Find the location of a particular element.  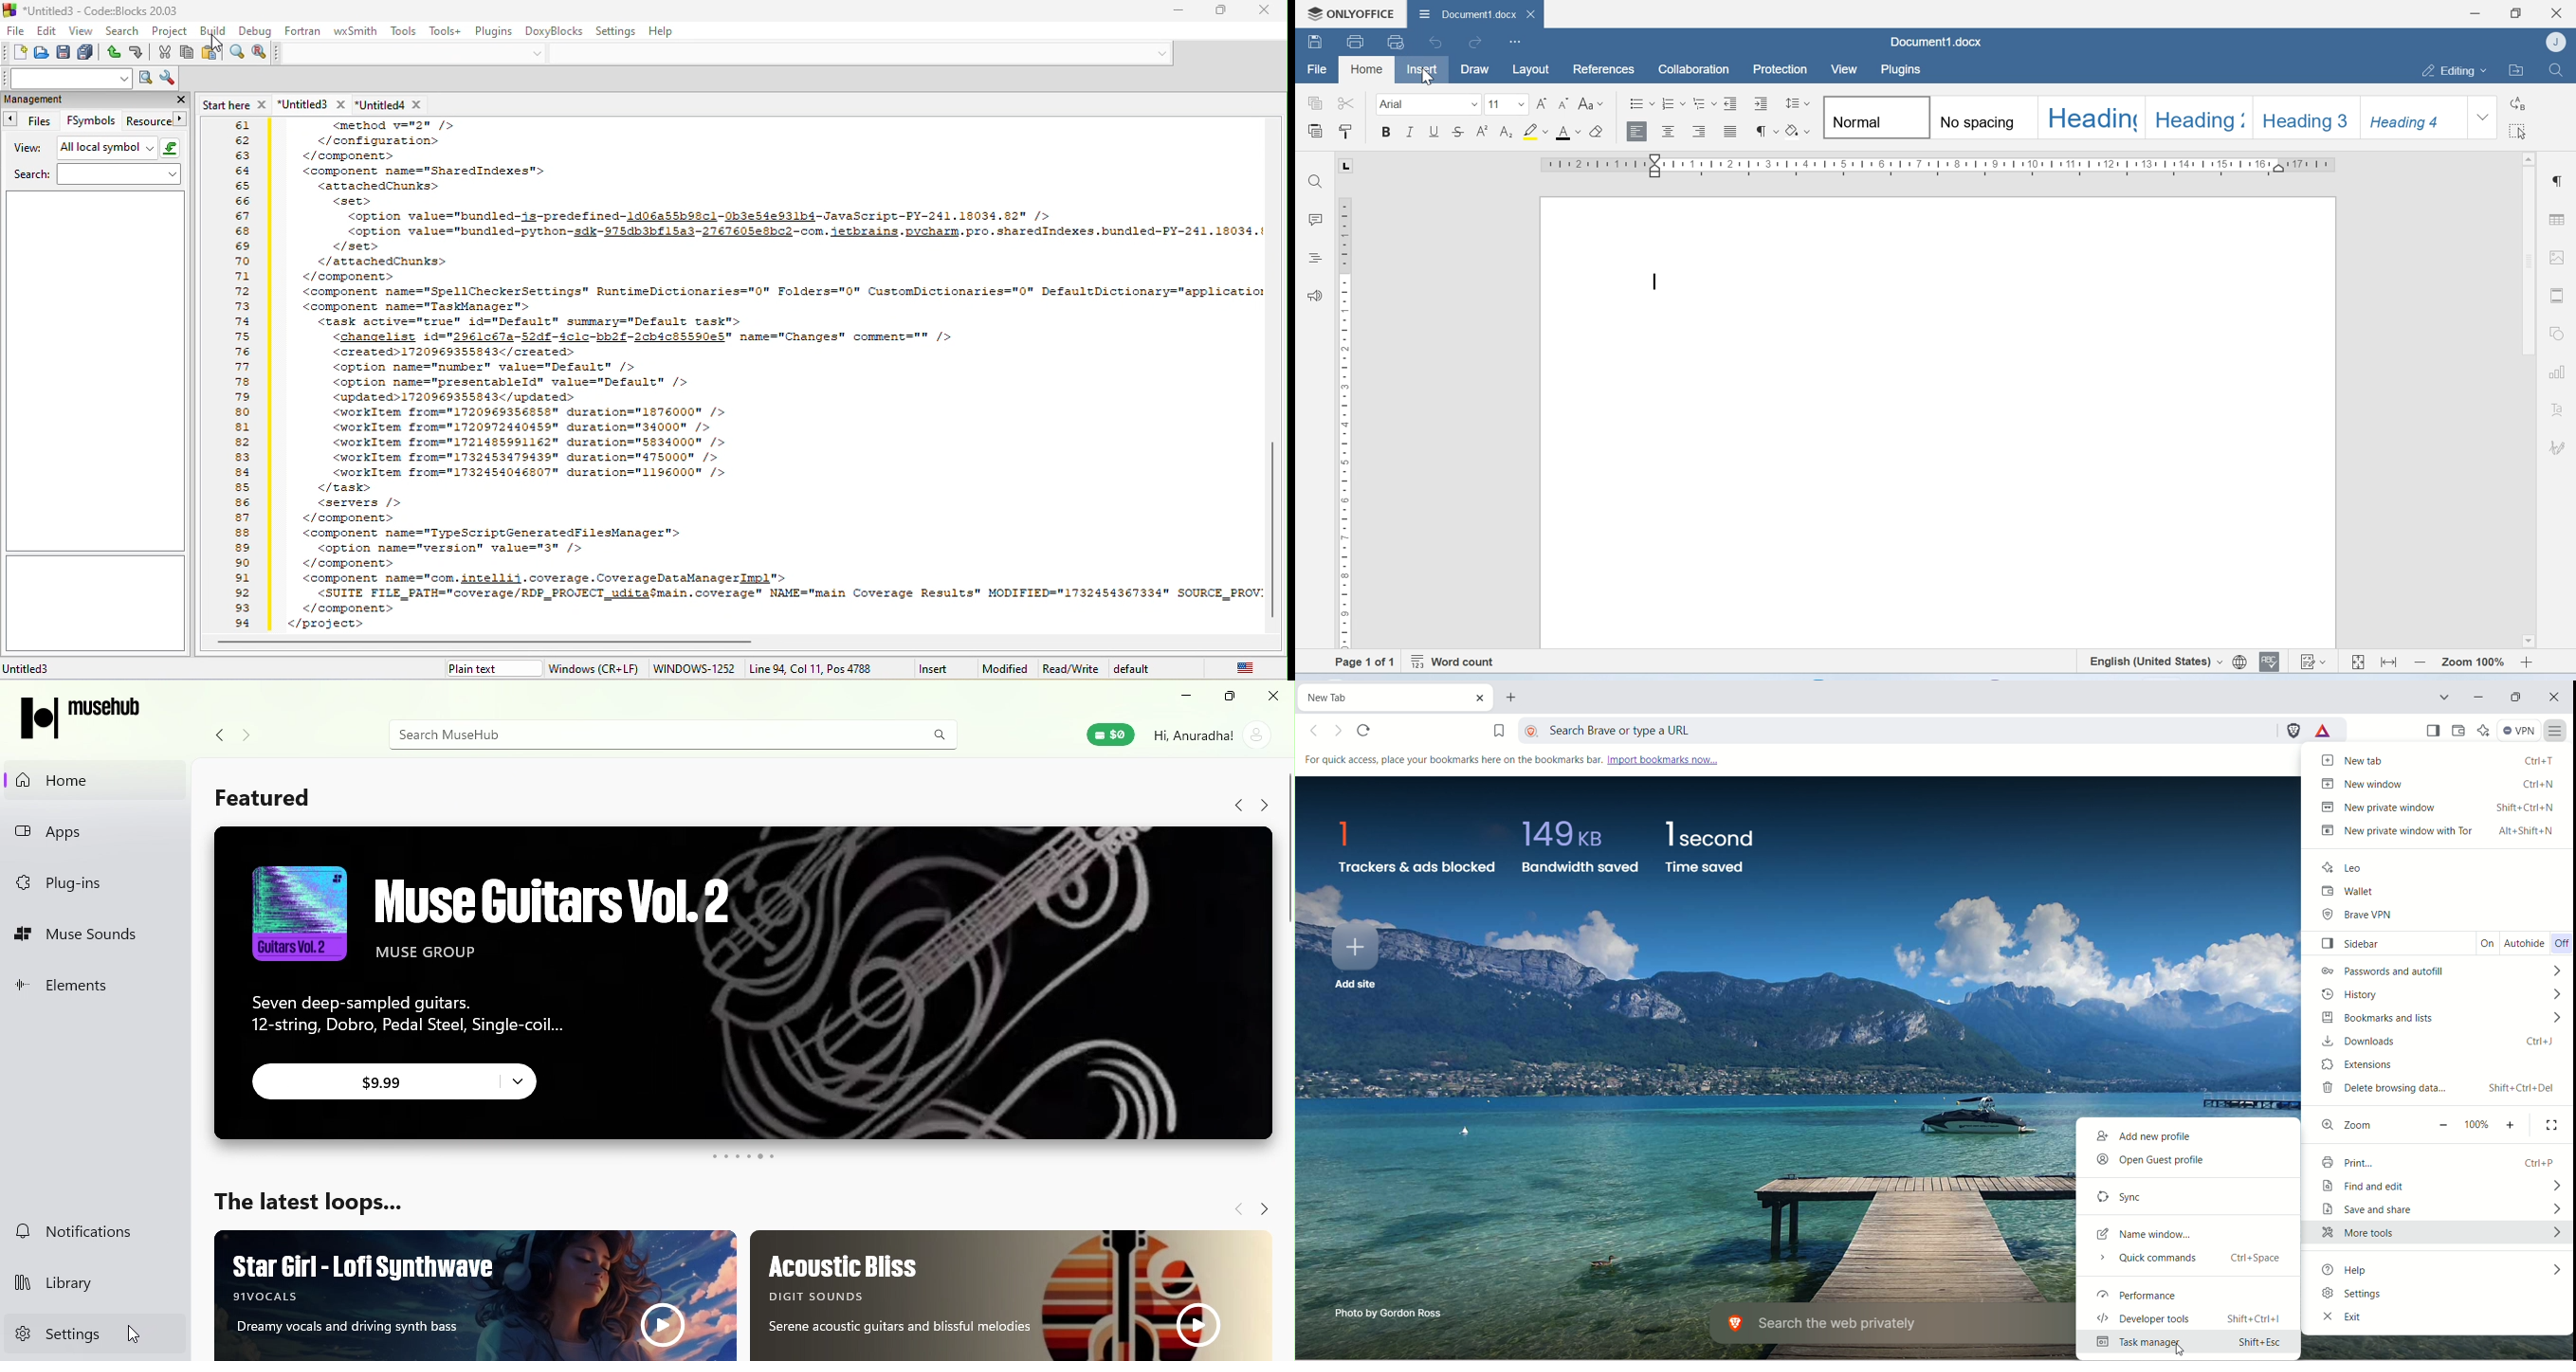

Fit to width is located at coordinates (2388, 660).